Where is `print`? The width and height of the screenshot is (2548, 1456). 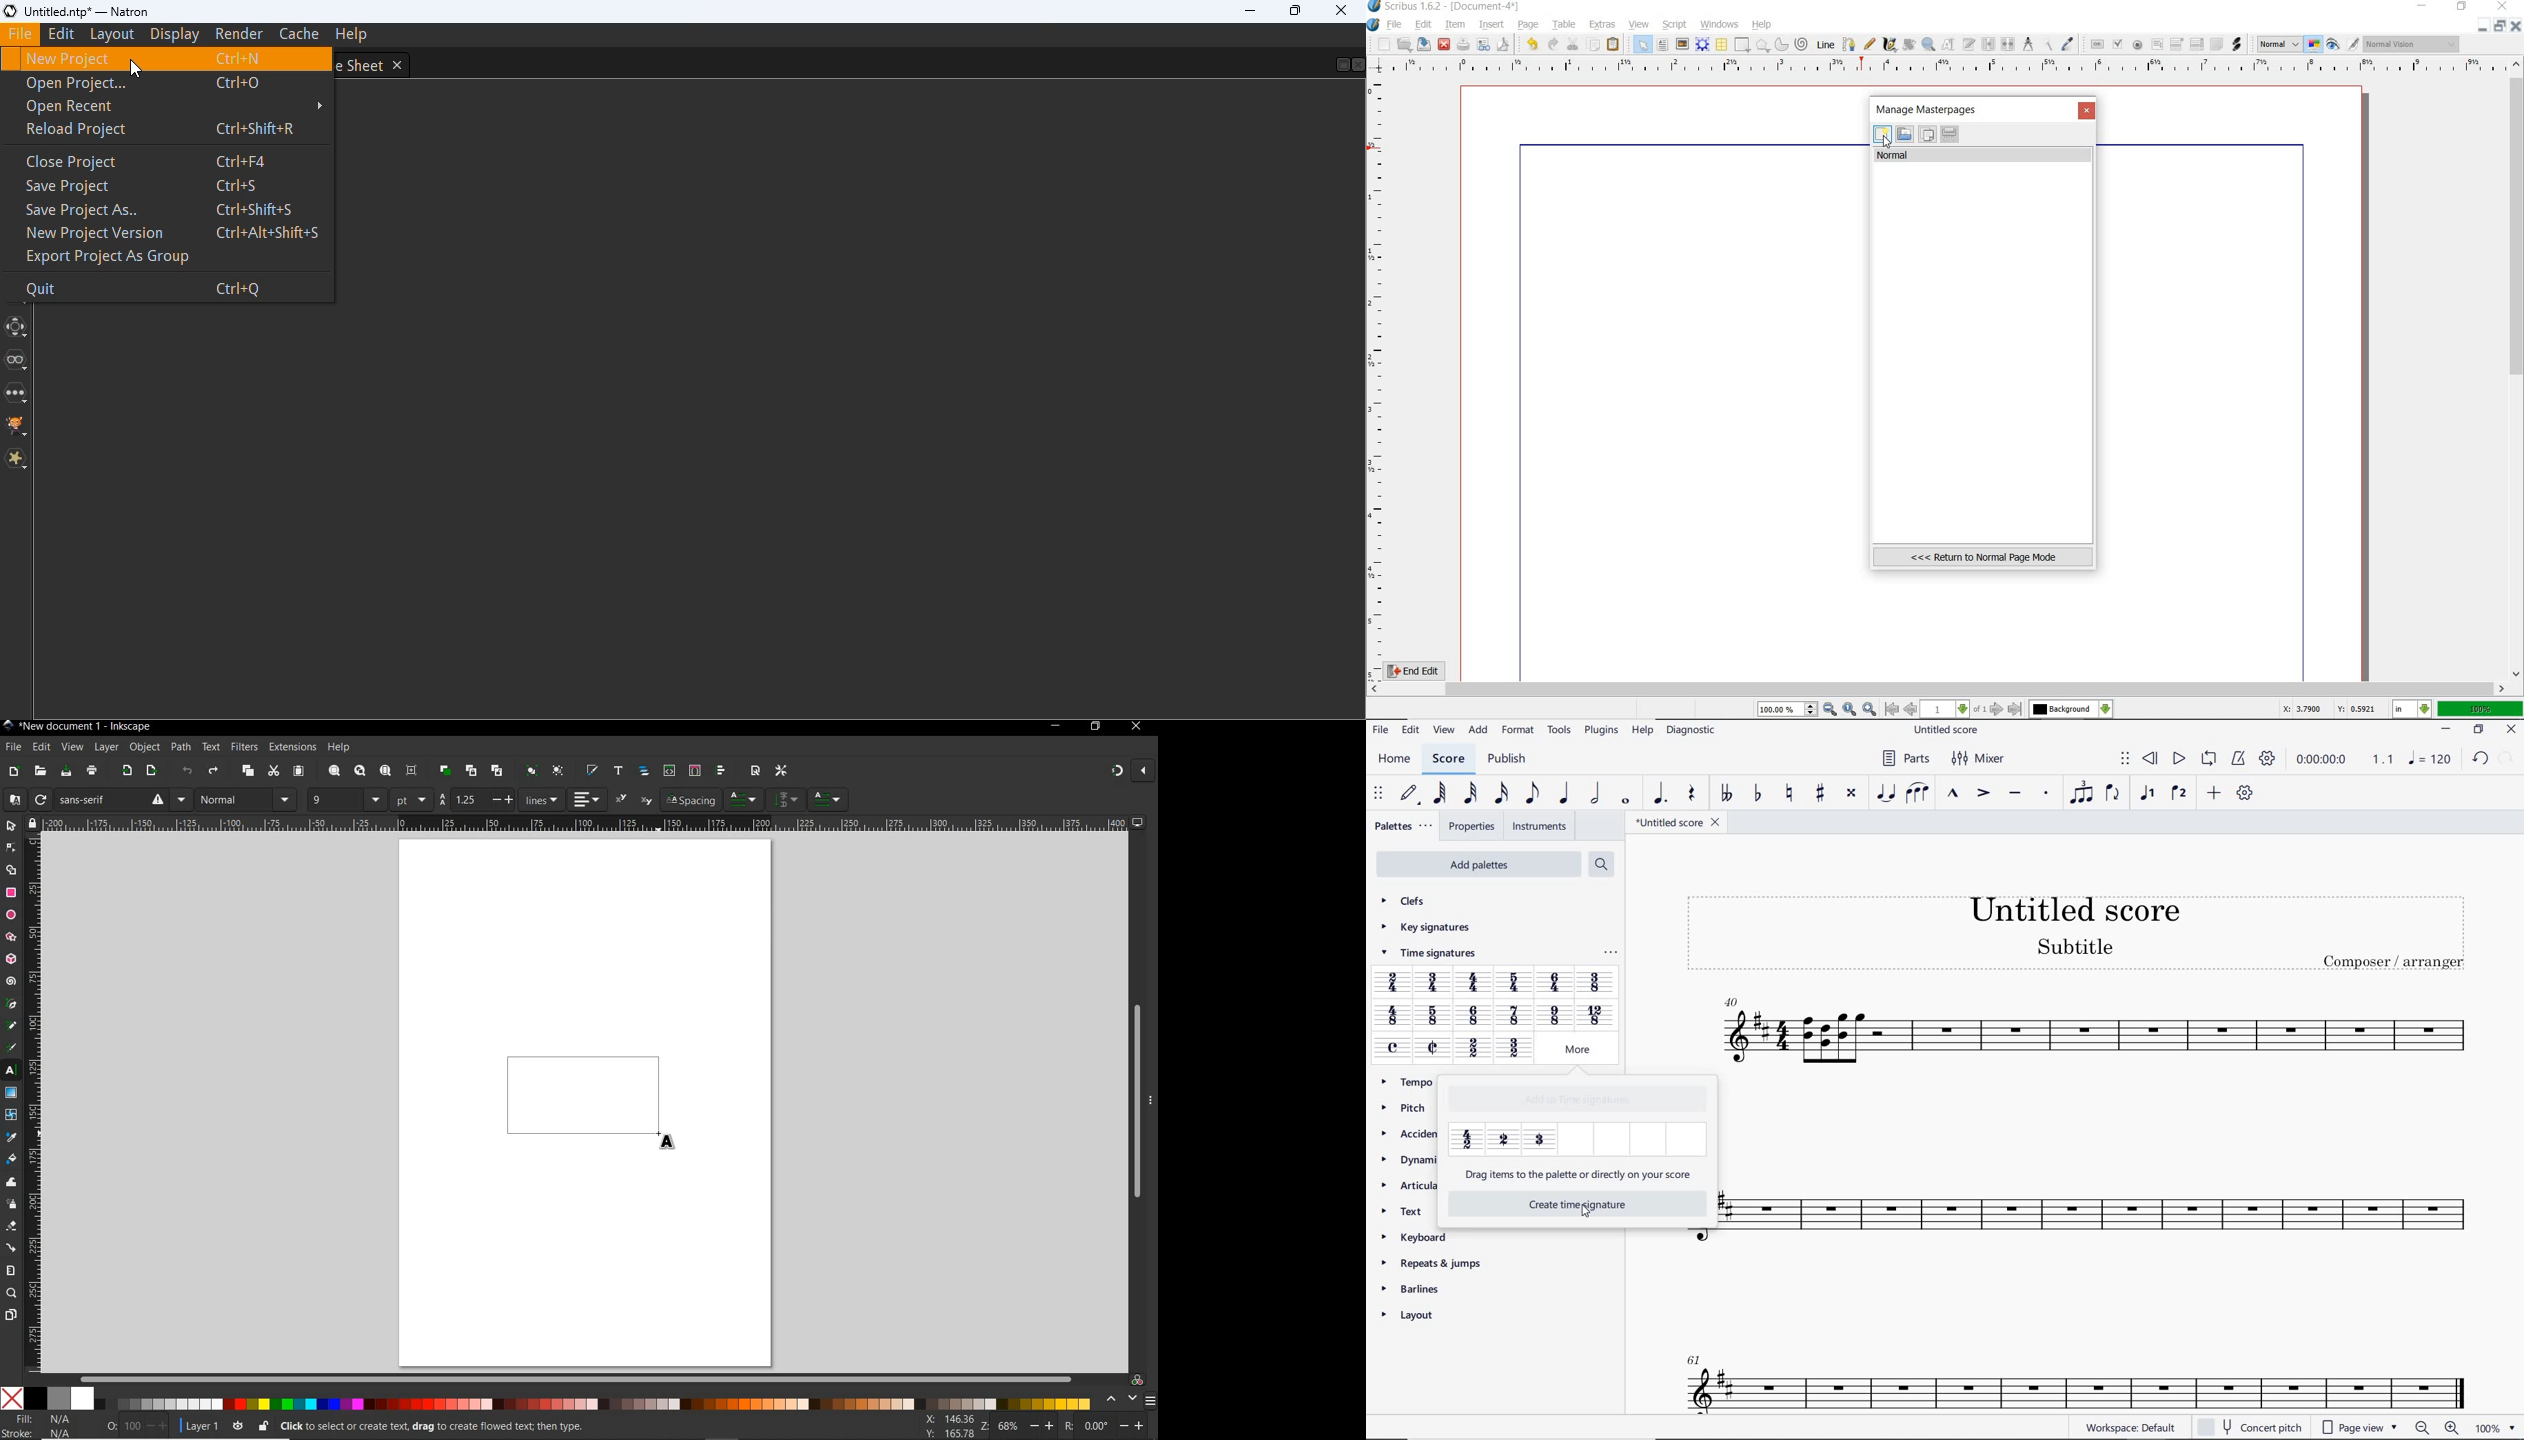
print is located at coordinates (92, 771).